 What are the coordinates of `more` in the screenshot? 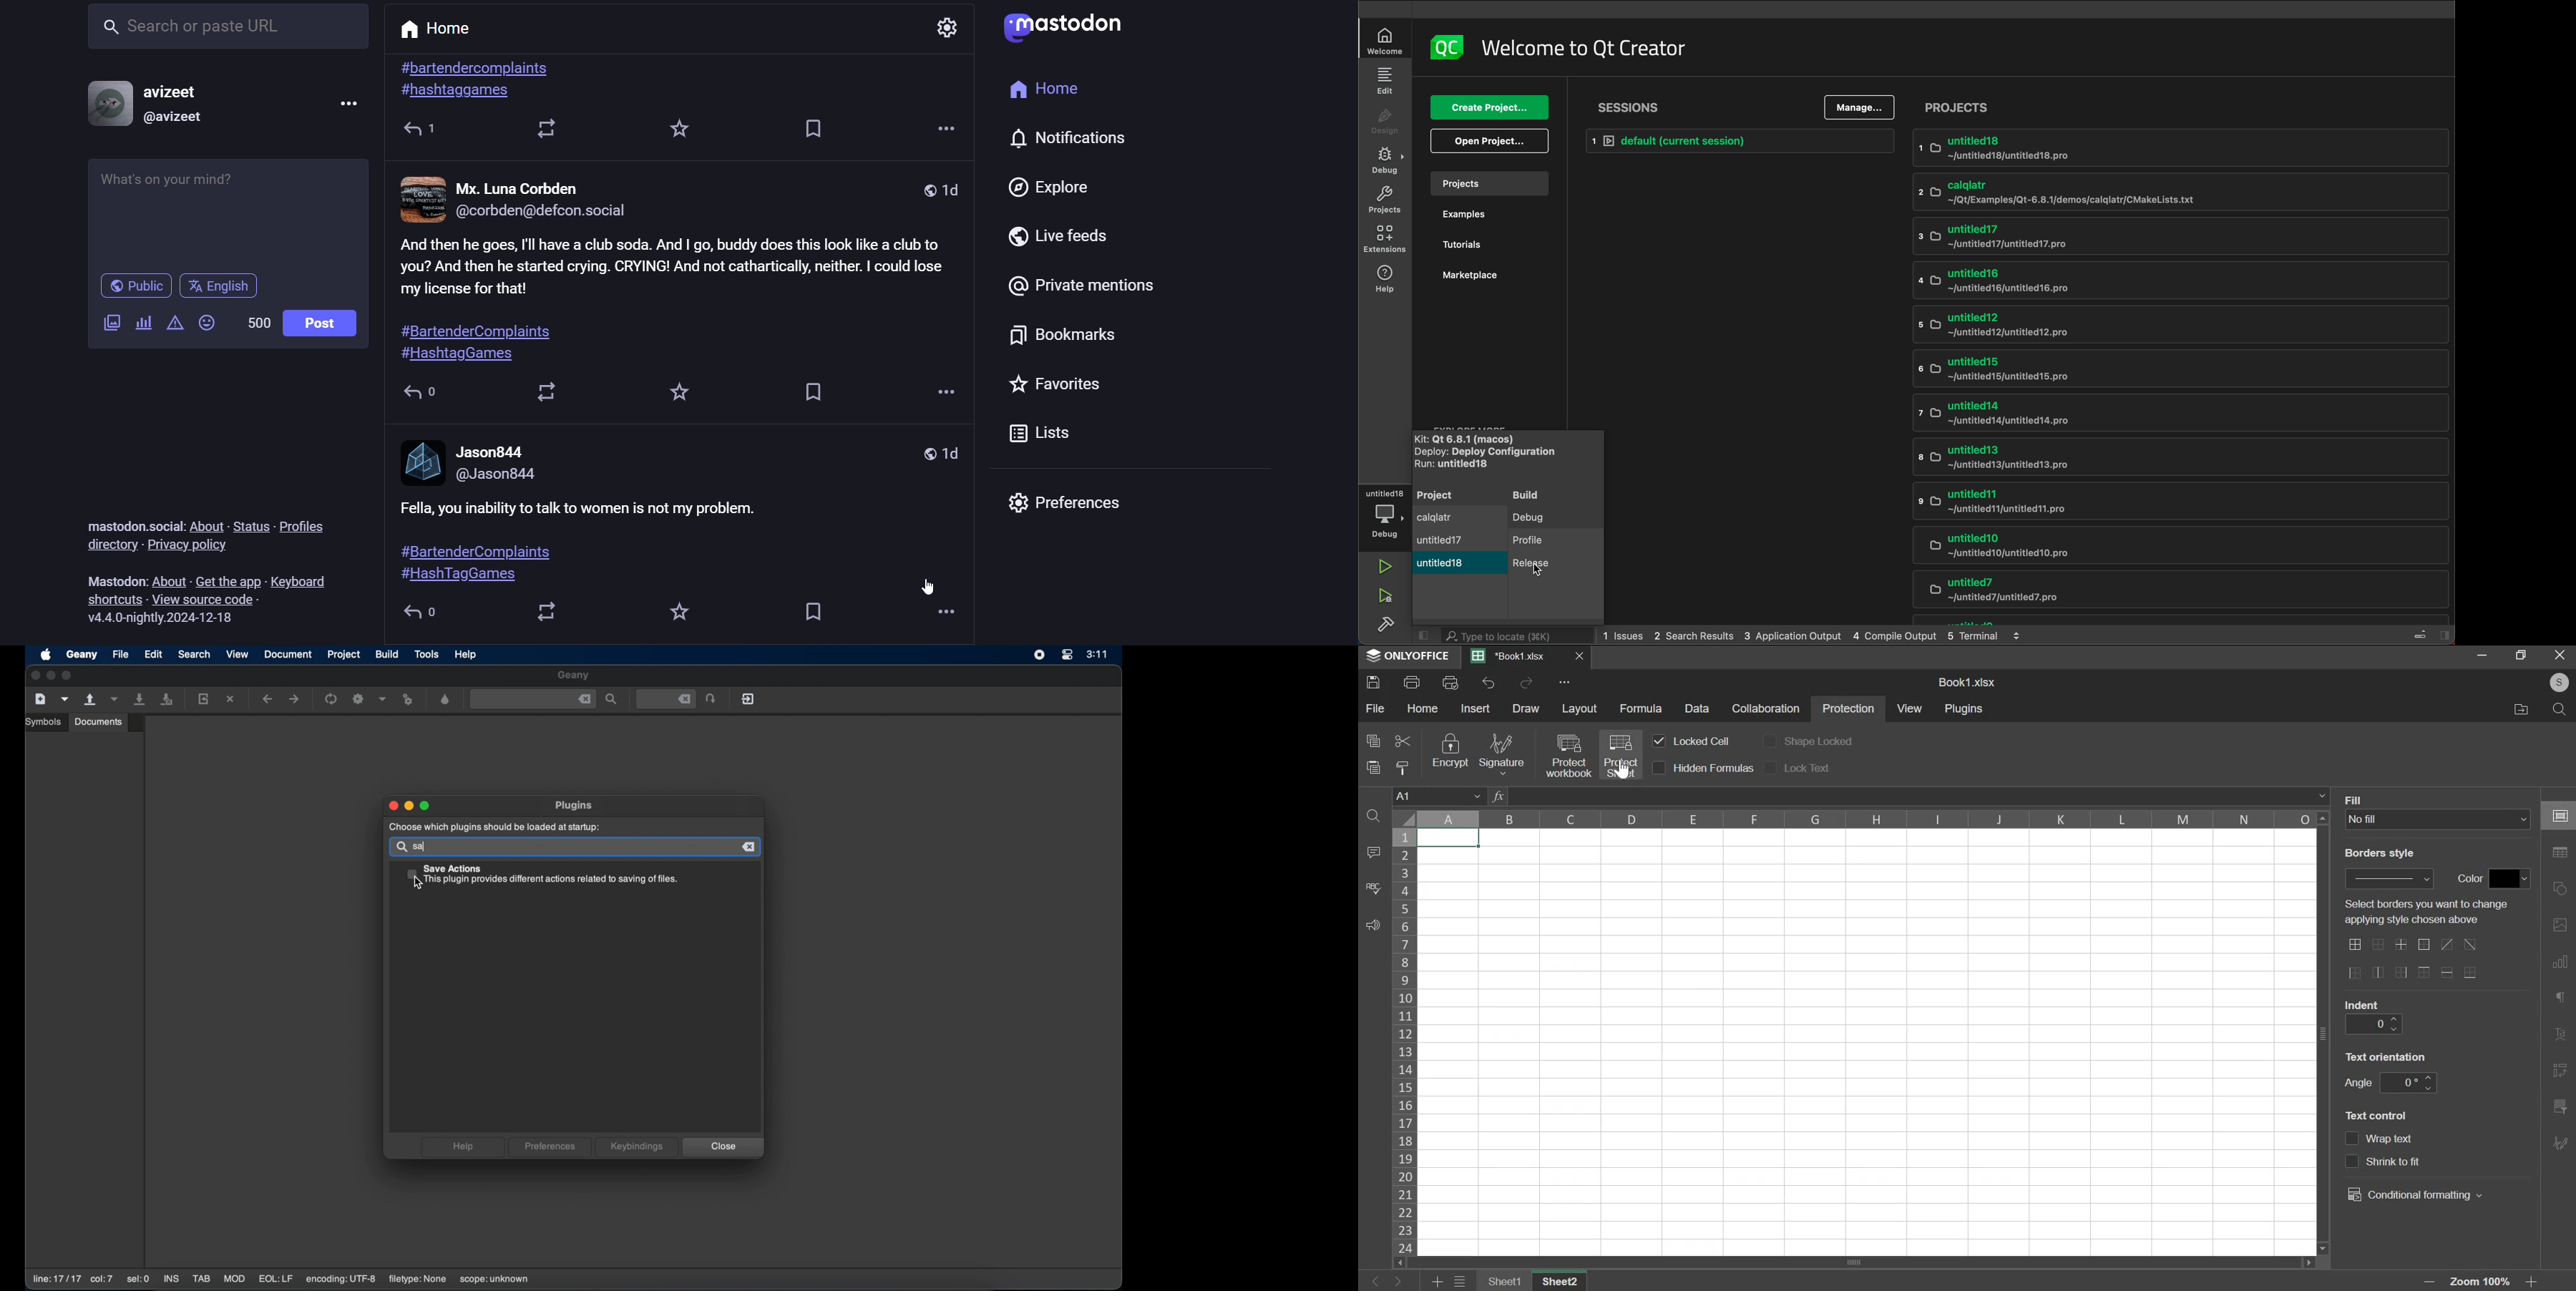 It's located at (945, 615).